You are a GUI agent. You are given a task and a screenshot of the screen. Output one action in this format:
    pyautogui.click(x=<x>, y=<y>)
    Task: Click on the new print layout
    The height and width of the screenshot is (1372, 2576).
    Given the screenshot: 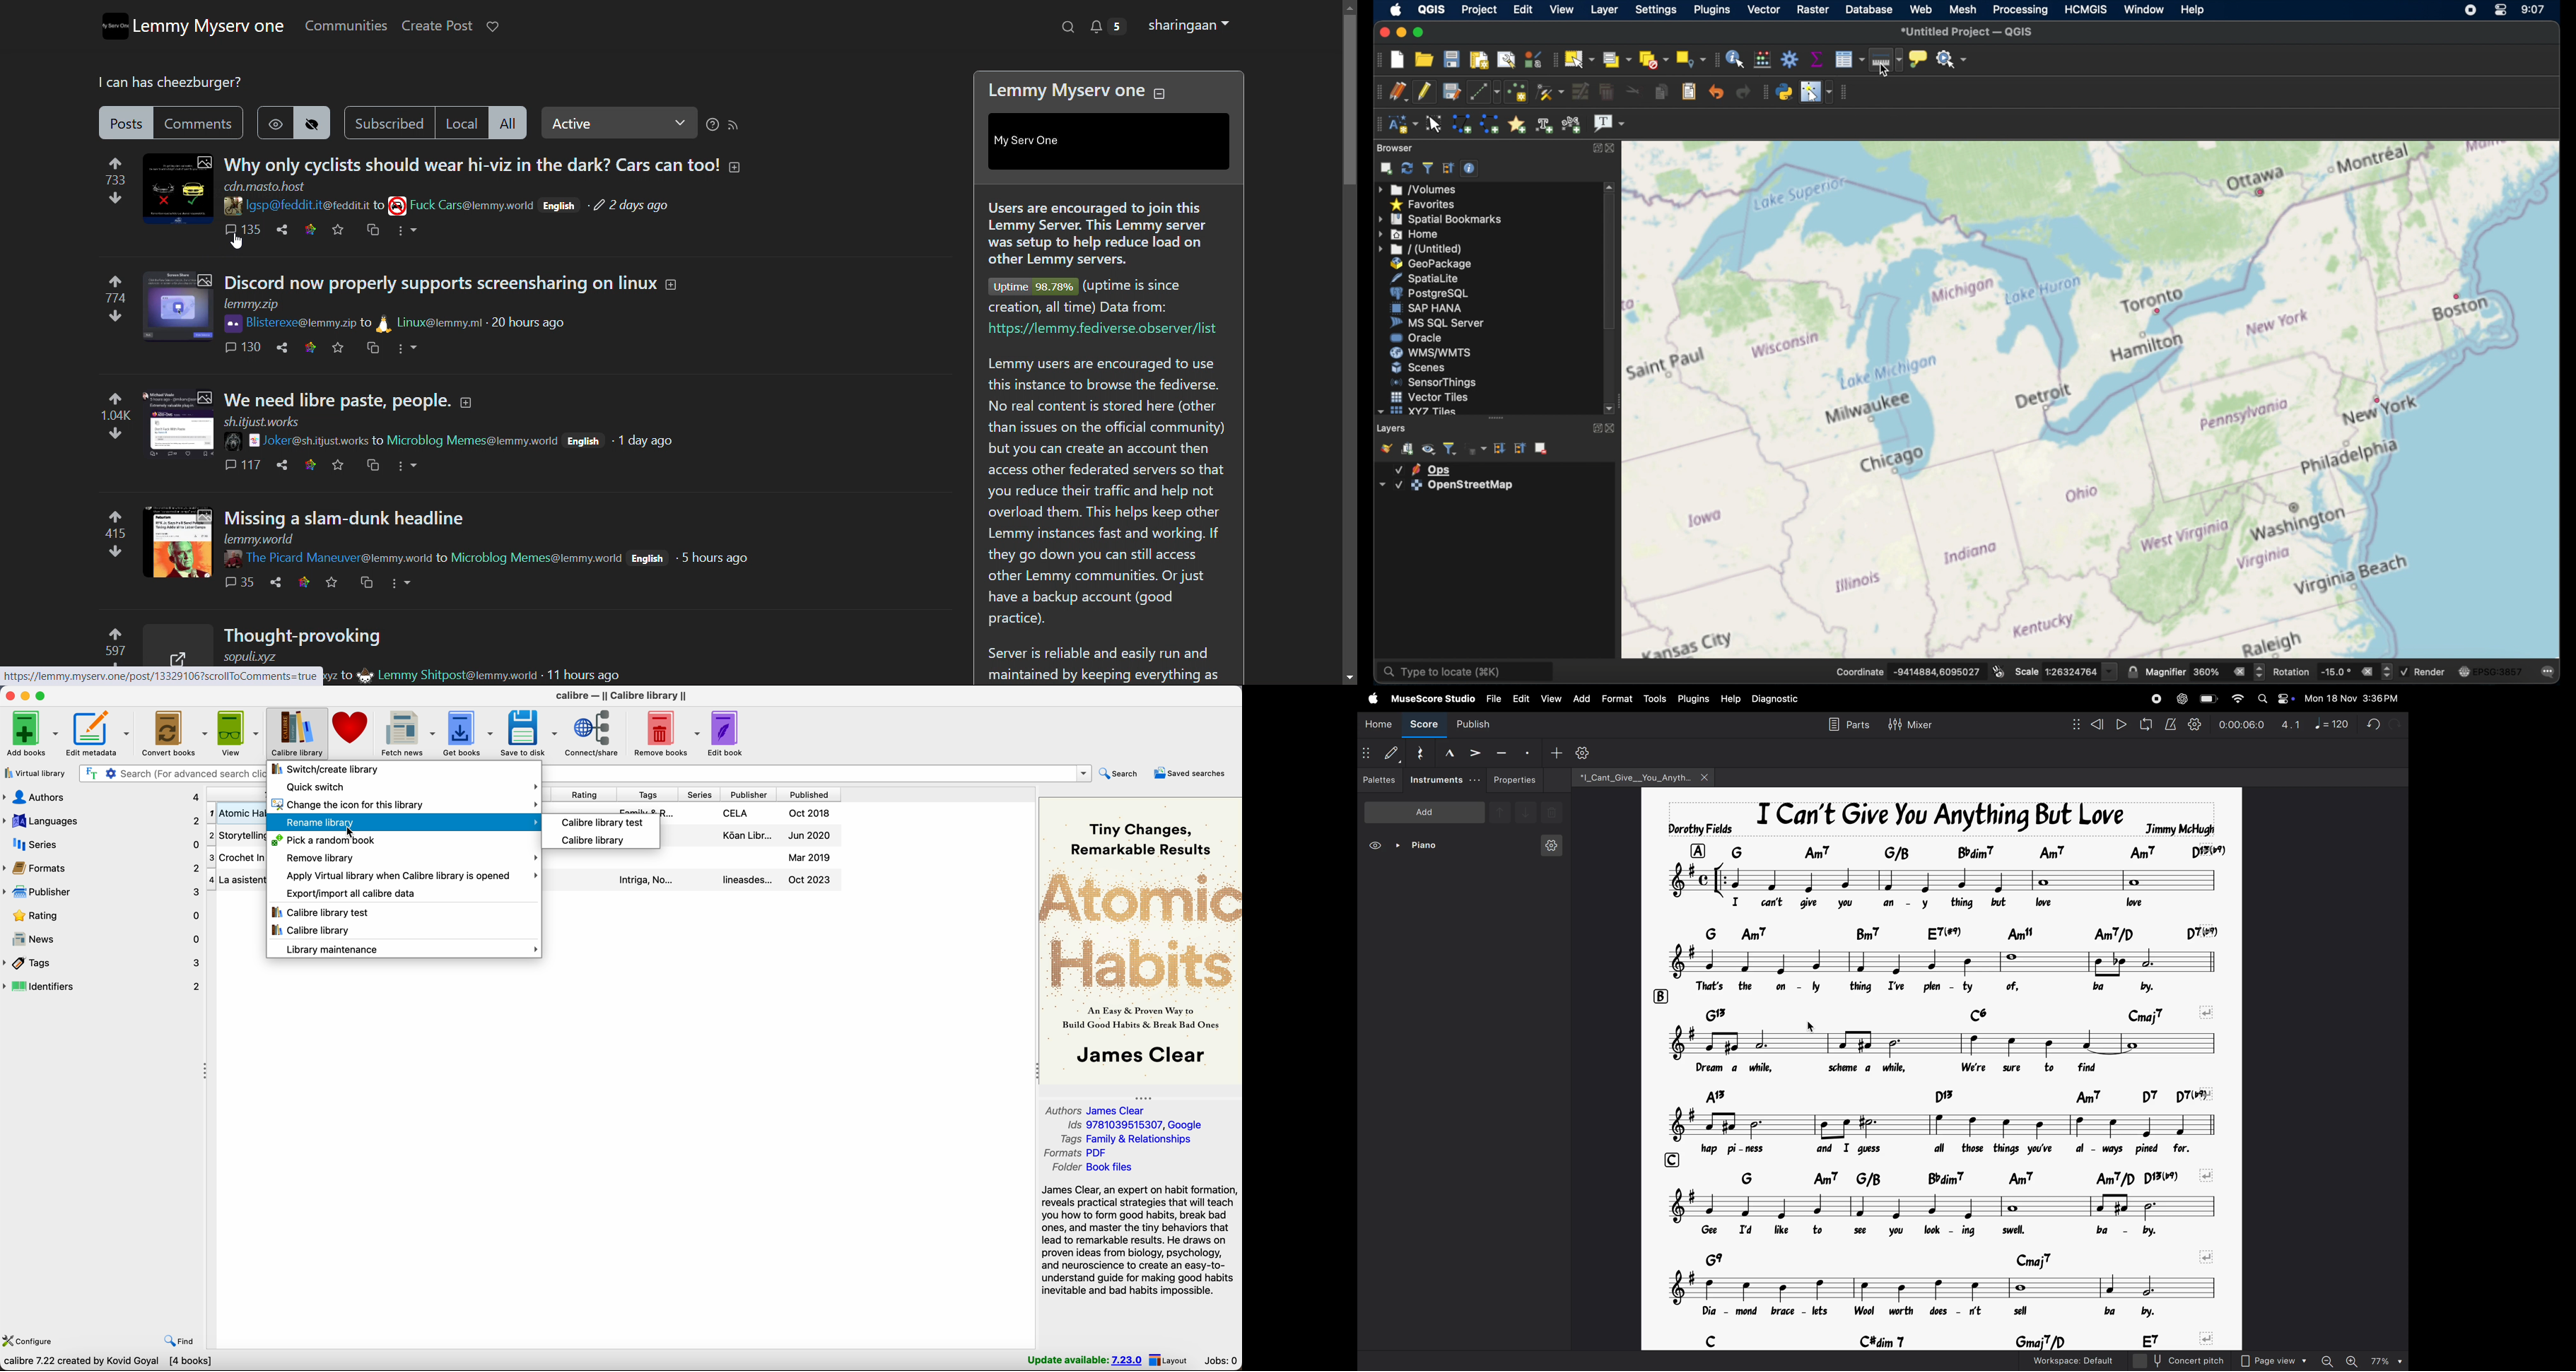 What is the action you would take?
    pyautogui.click(x=1479, y=58)
    